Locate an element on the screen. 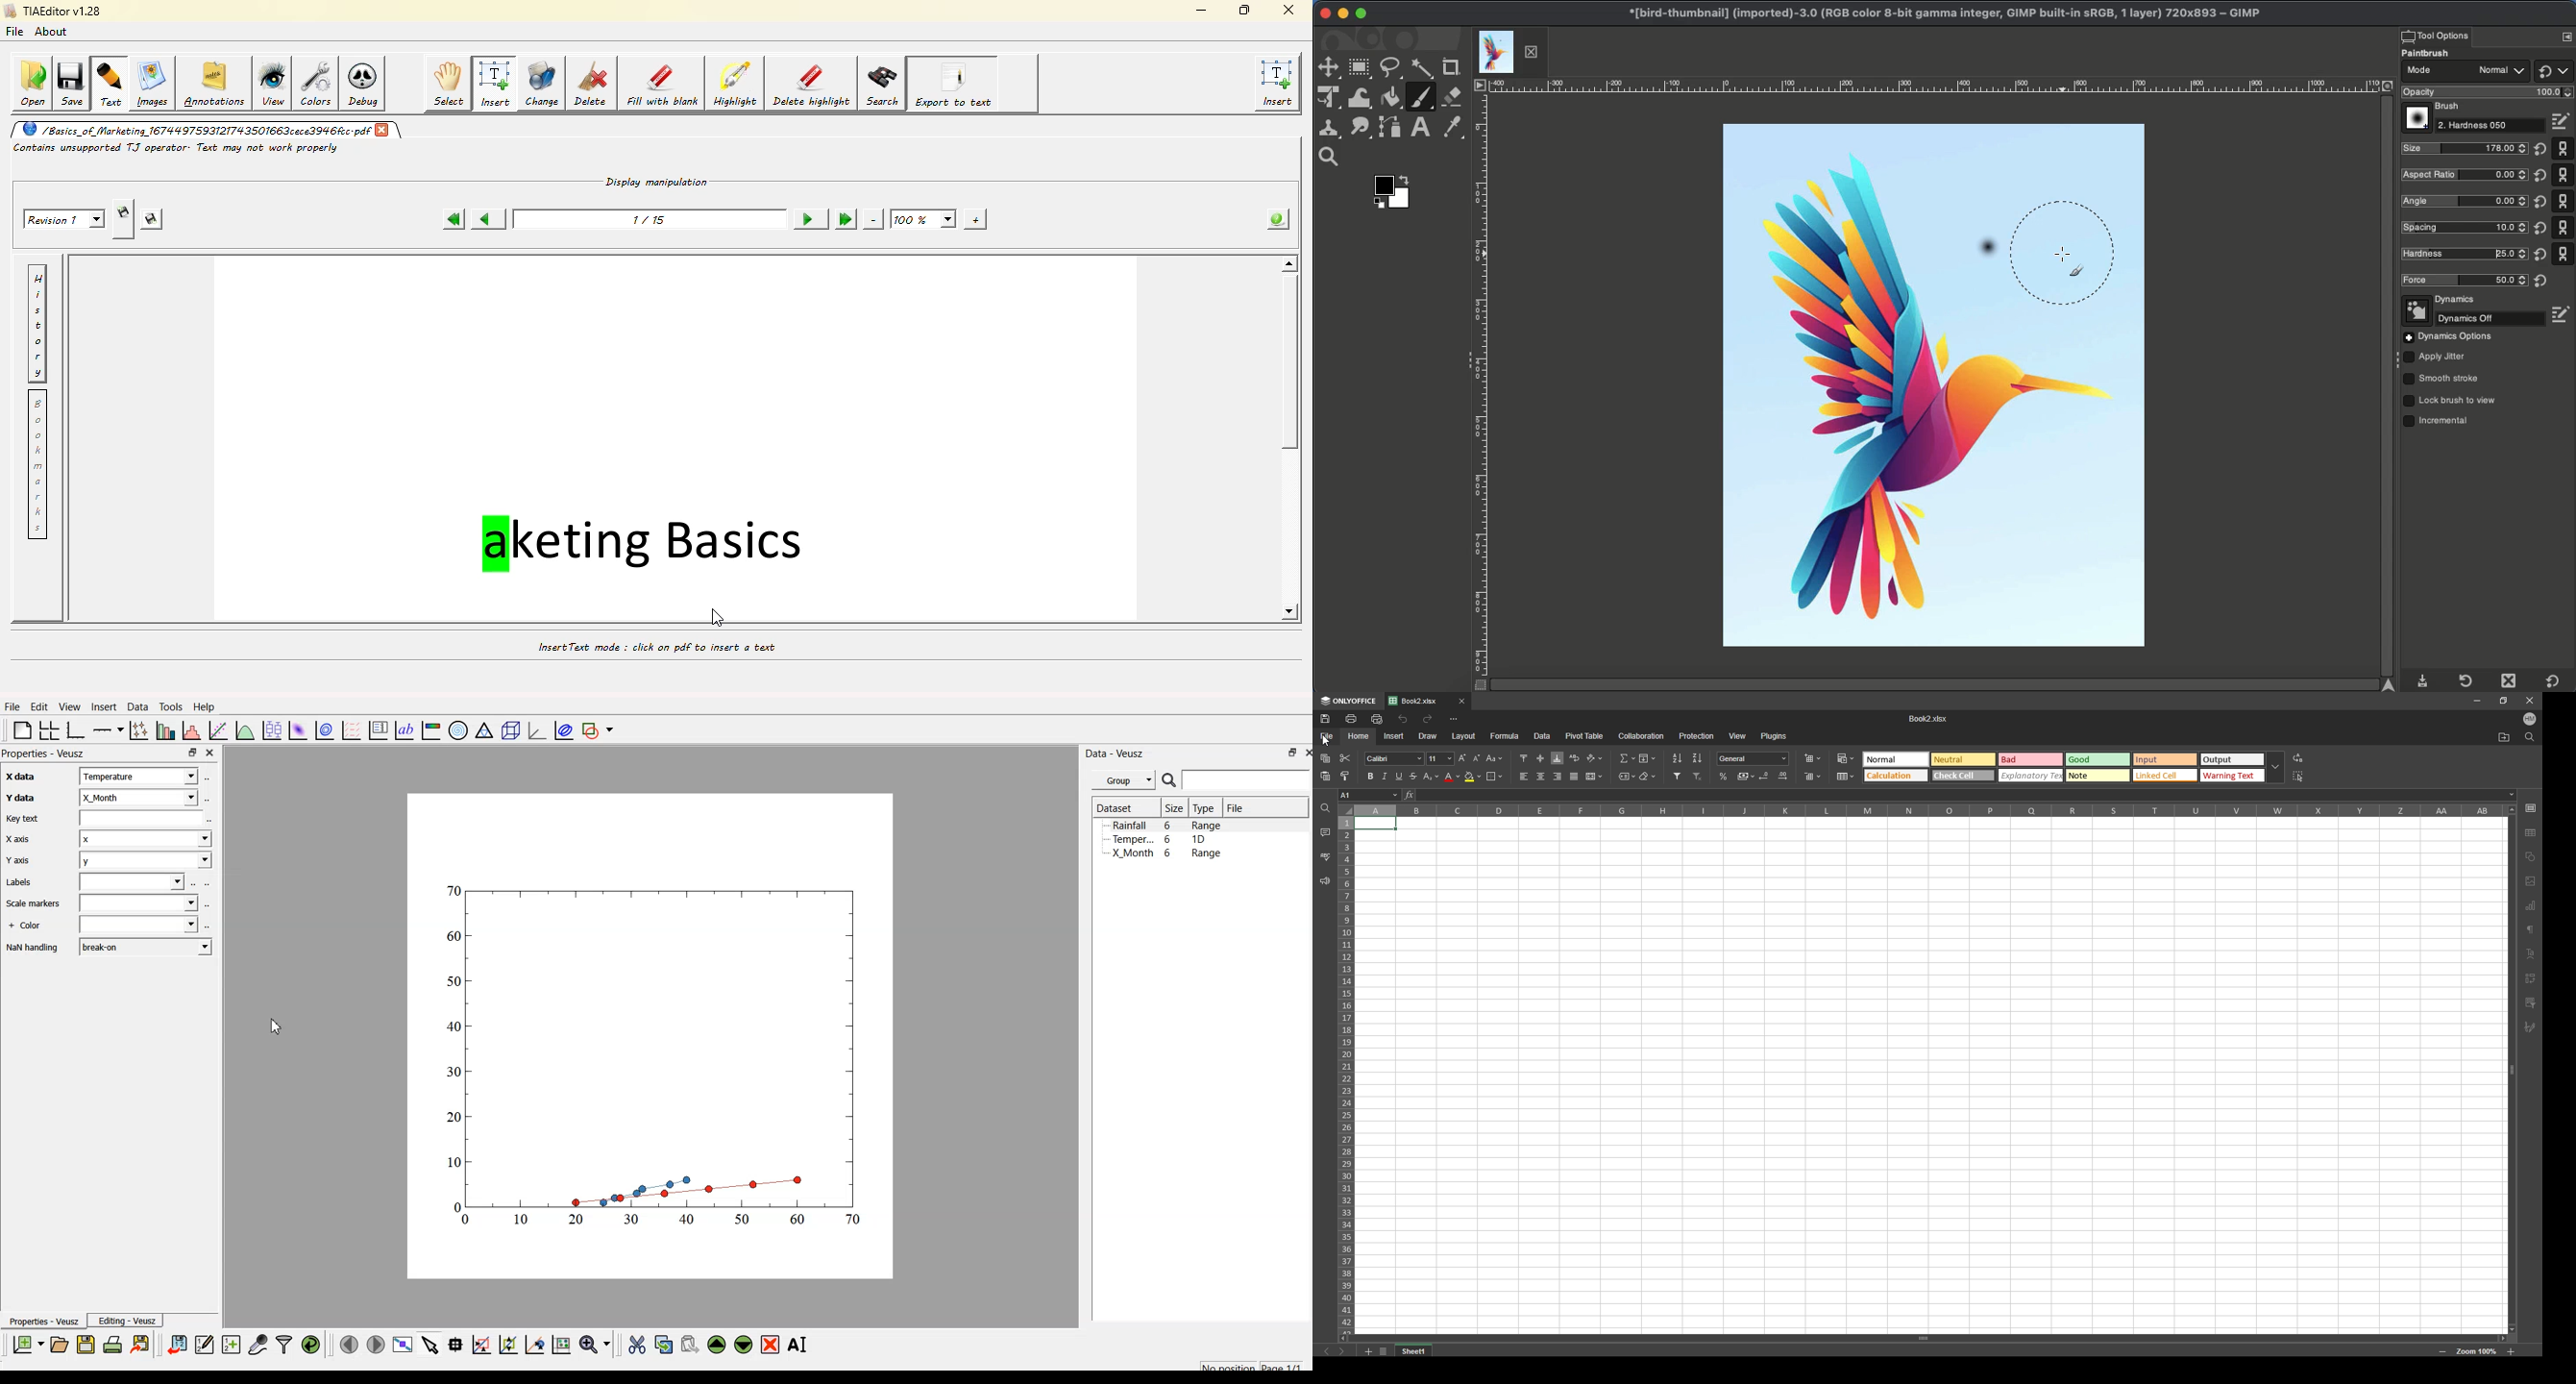 The width and height of the screenshot is (2576, 1400). horizontal scroll bar is located at coordinates (1926, 1339).